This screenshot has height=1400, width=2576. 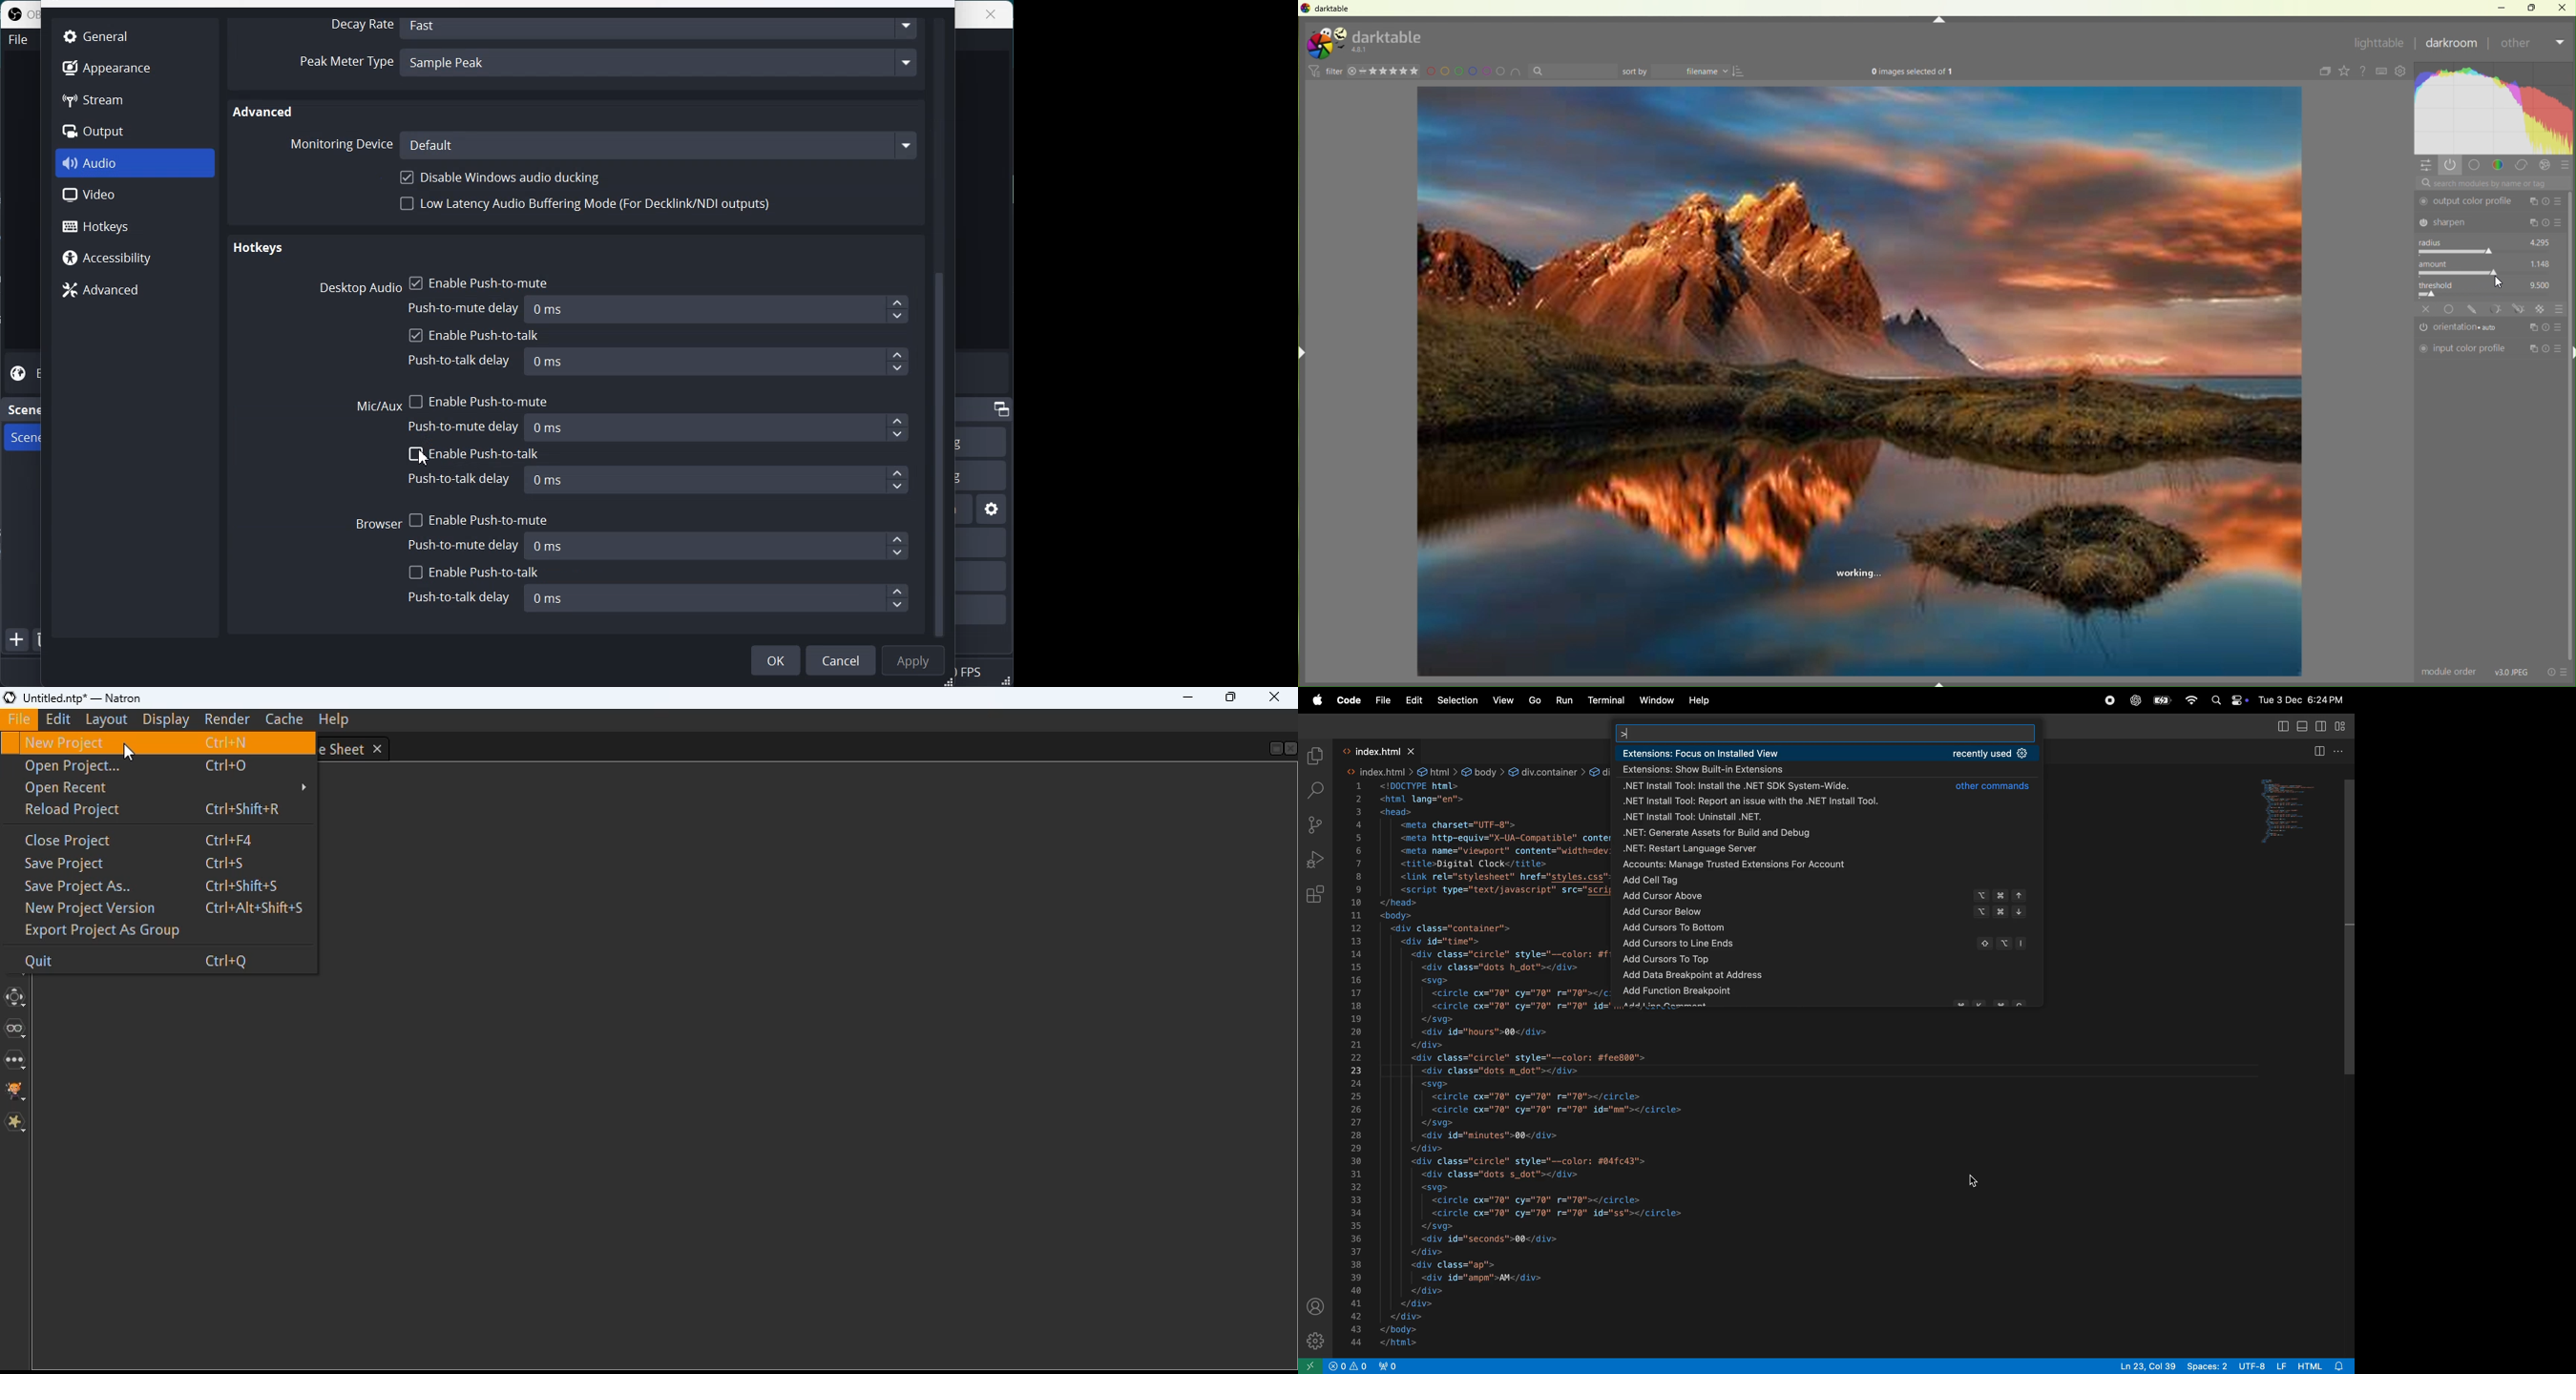 I want to click on Appearance, so click(x=106, y=66).